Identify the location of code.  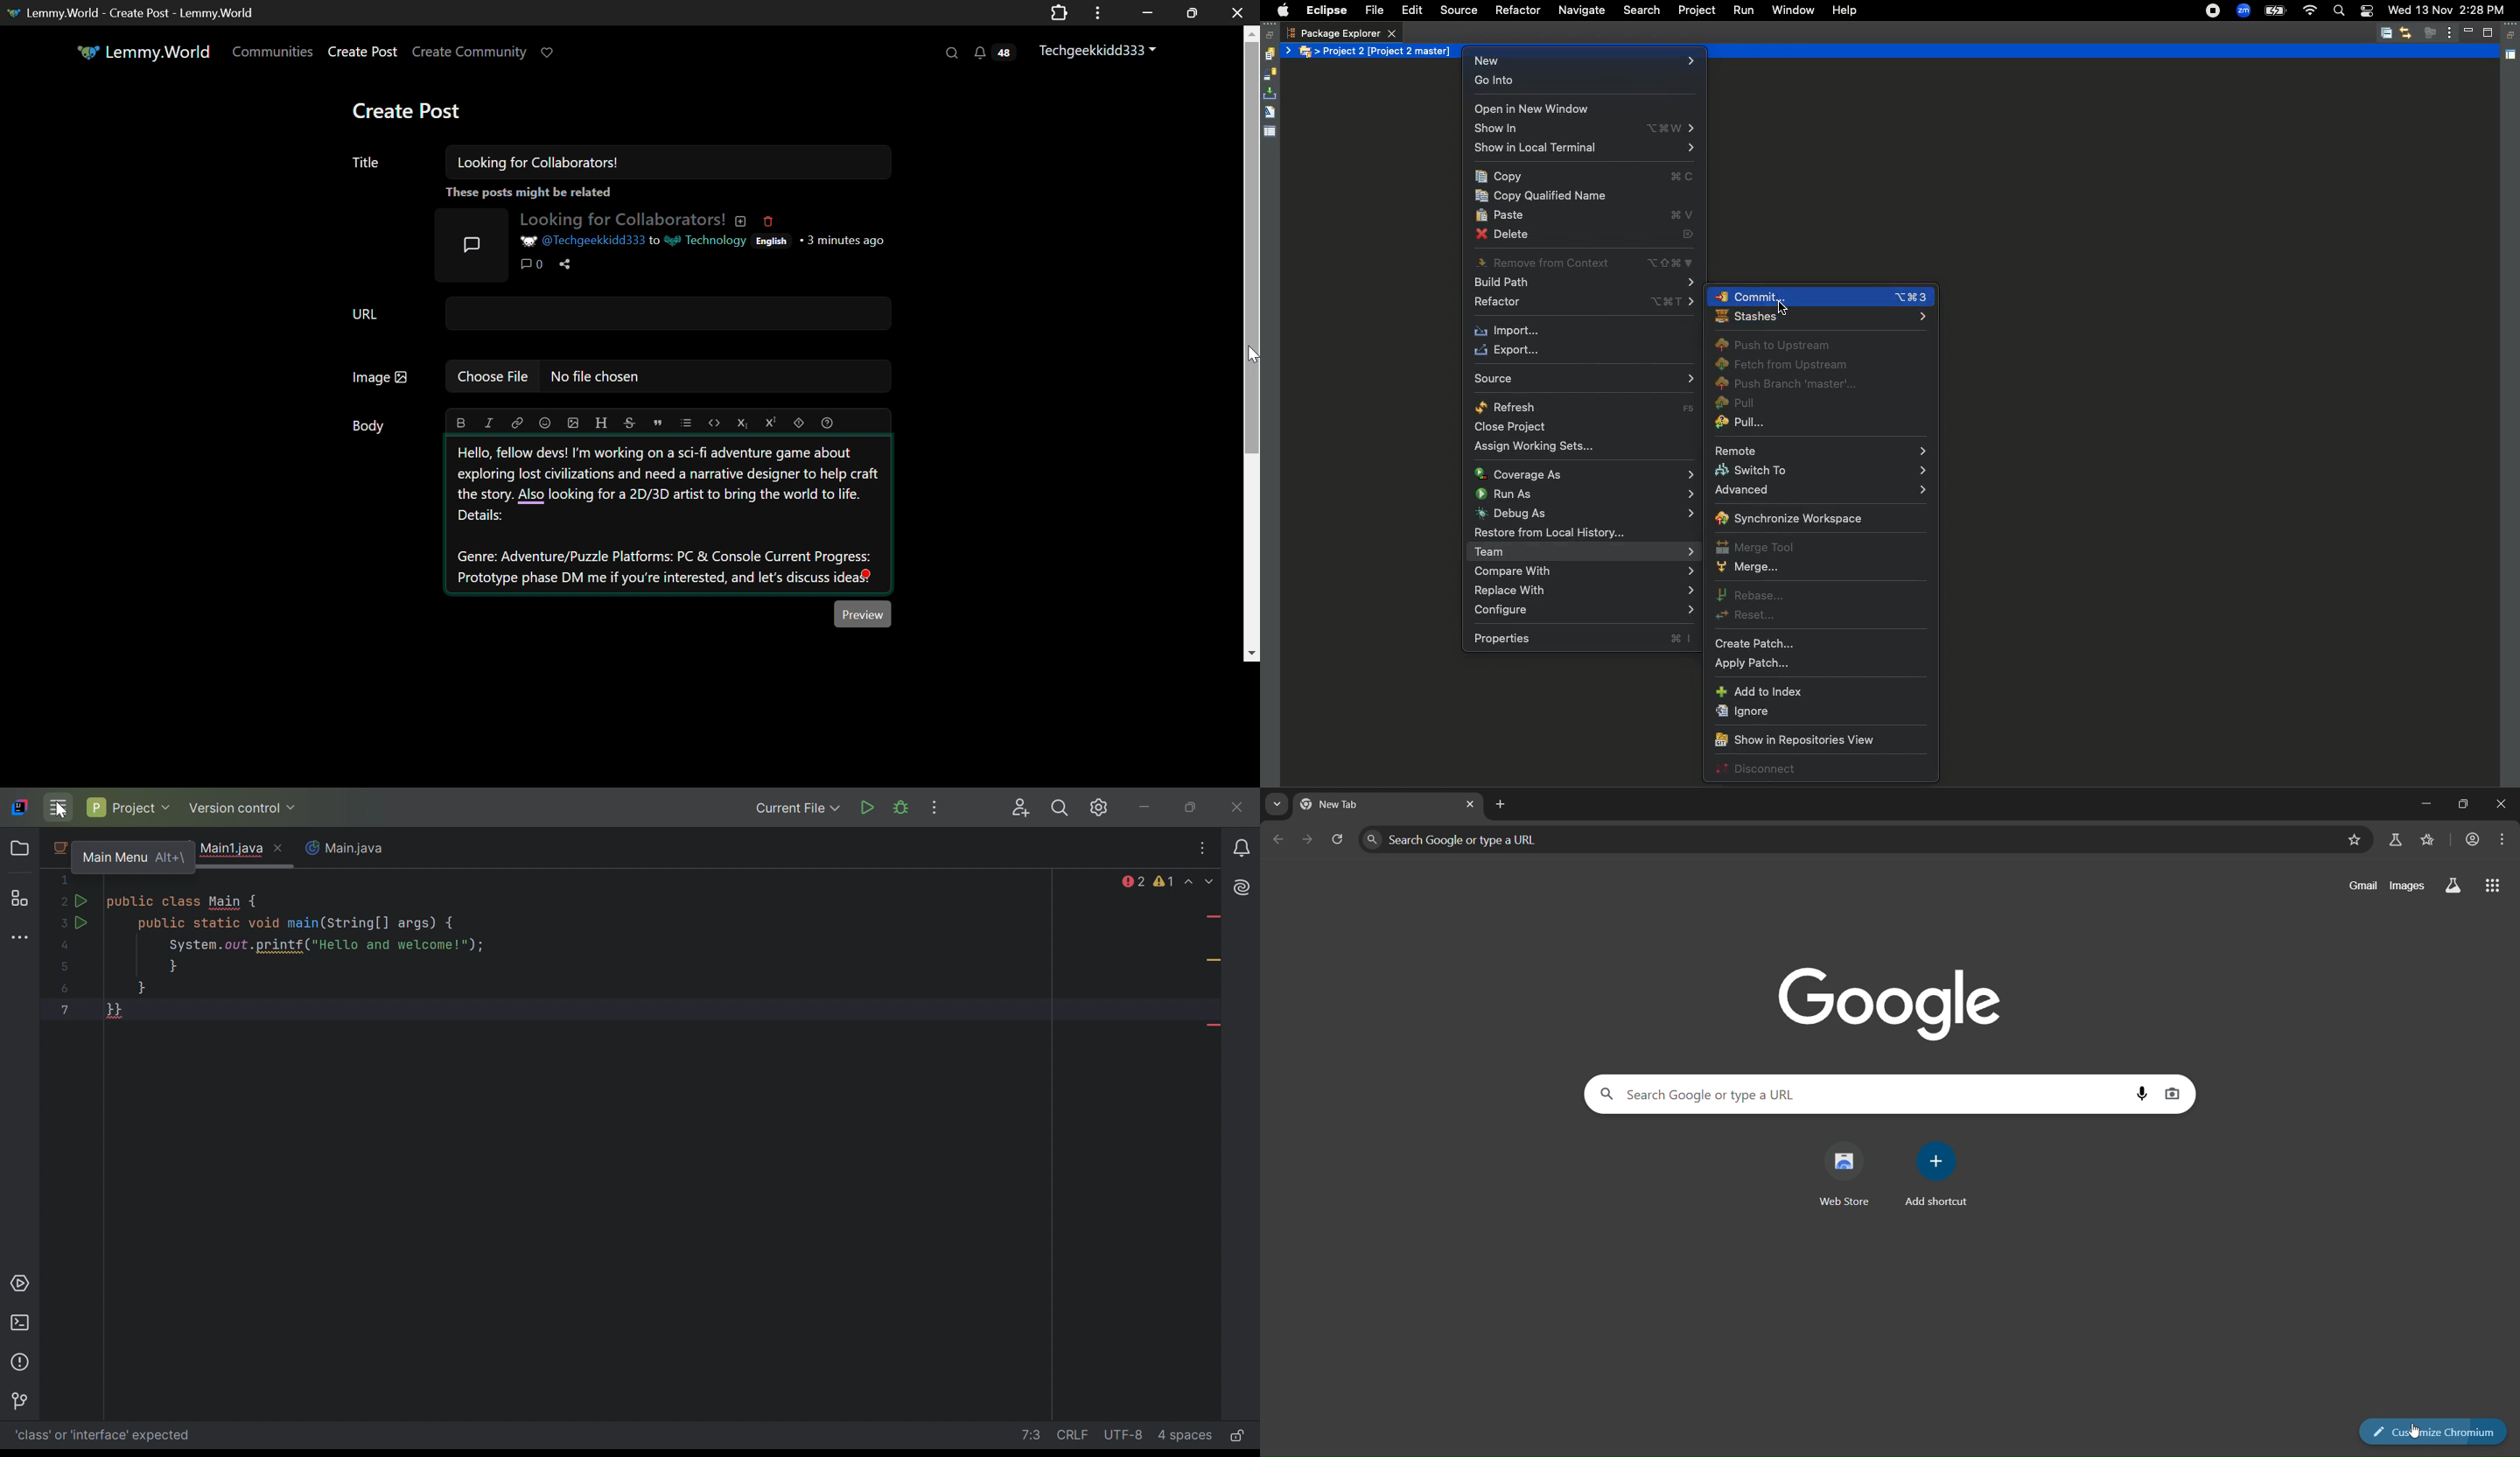
(715, 423).